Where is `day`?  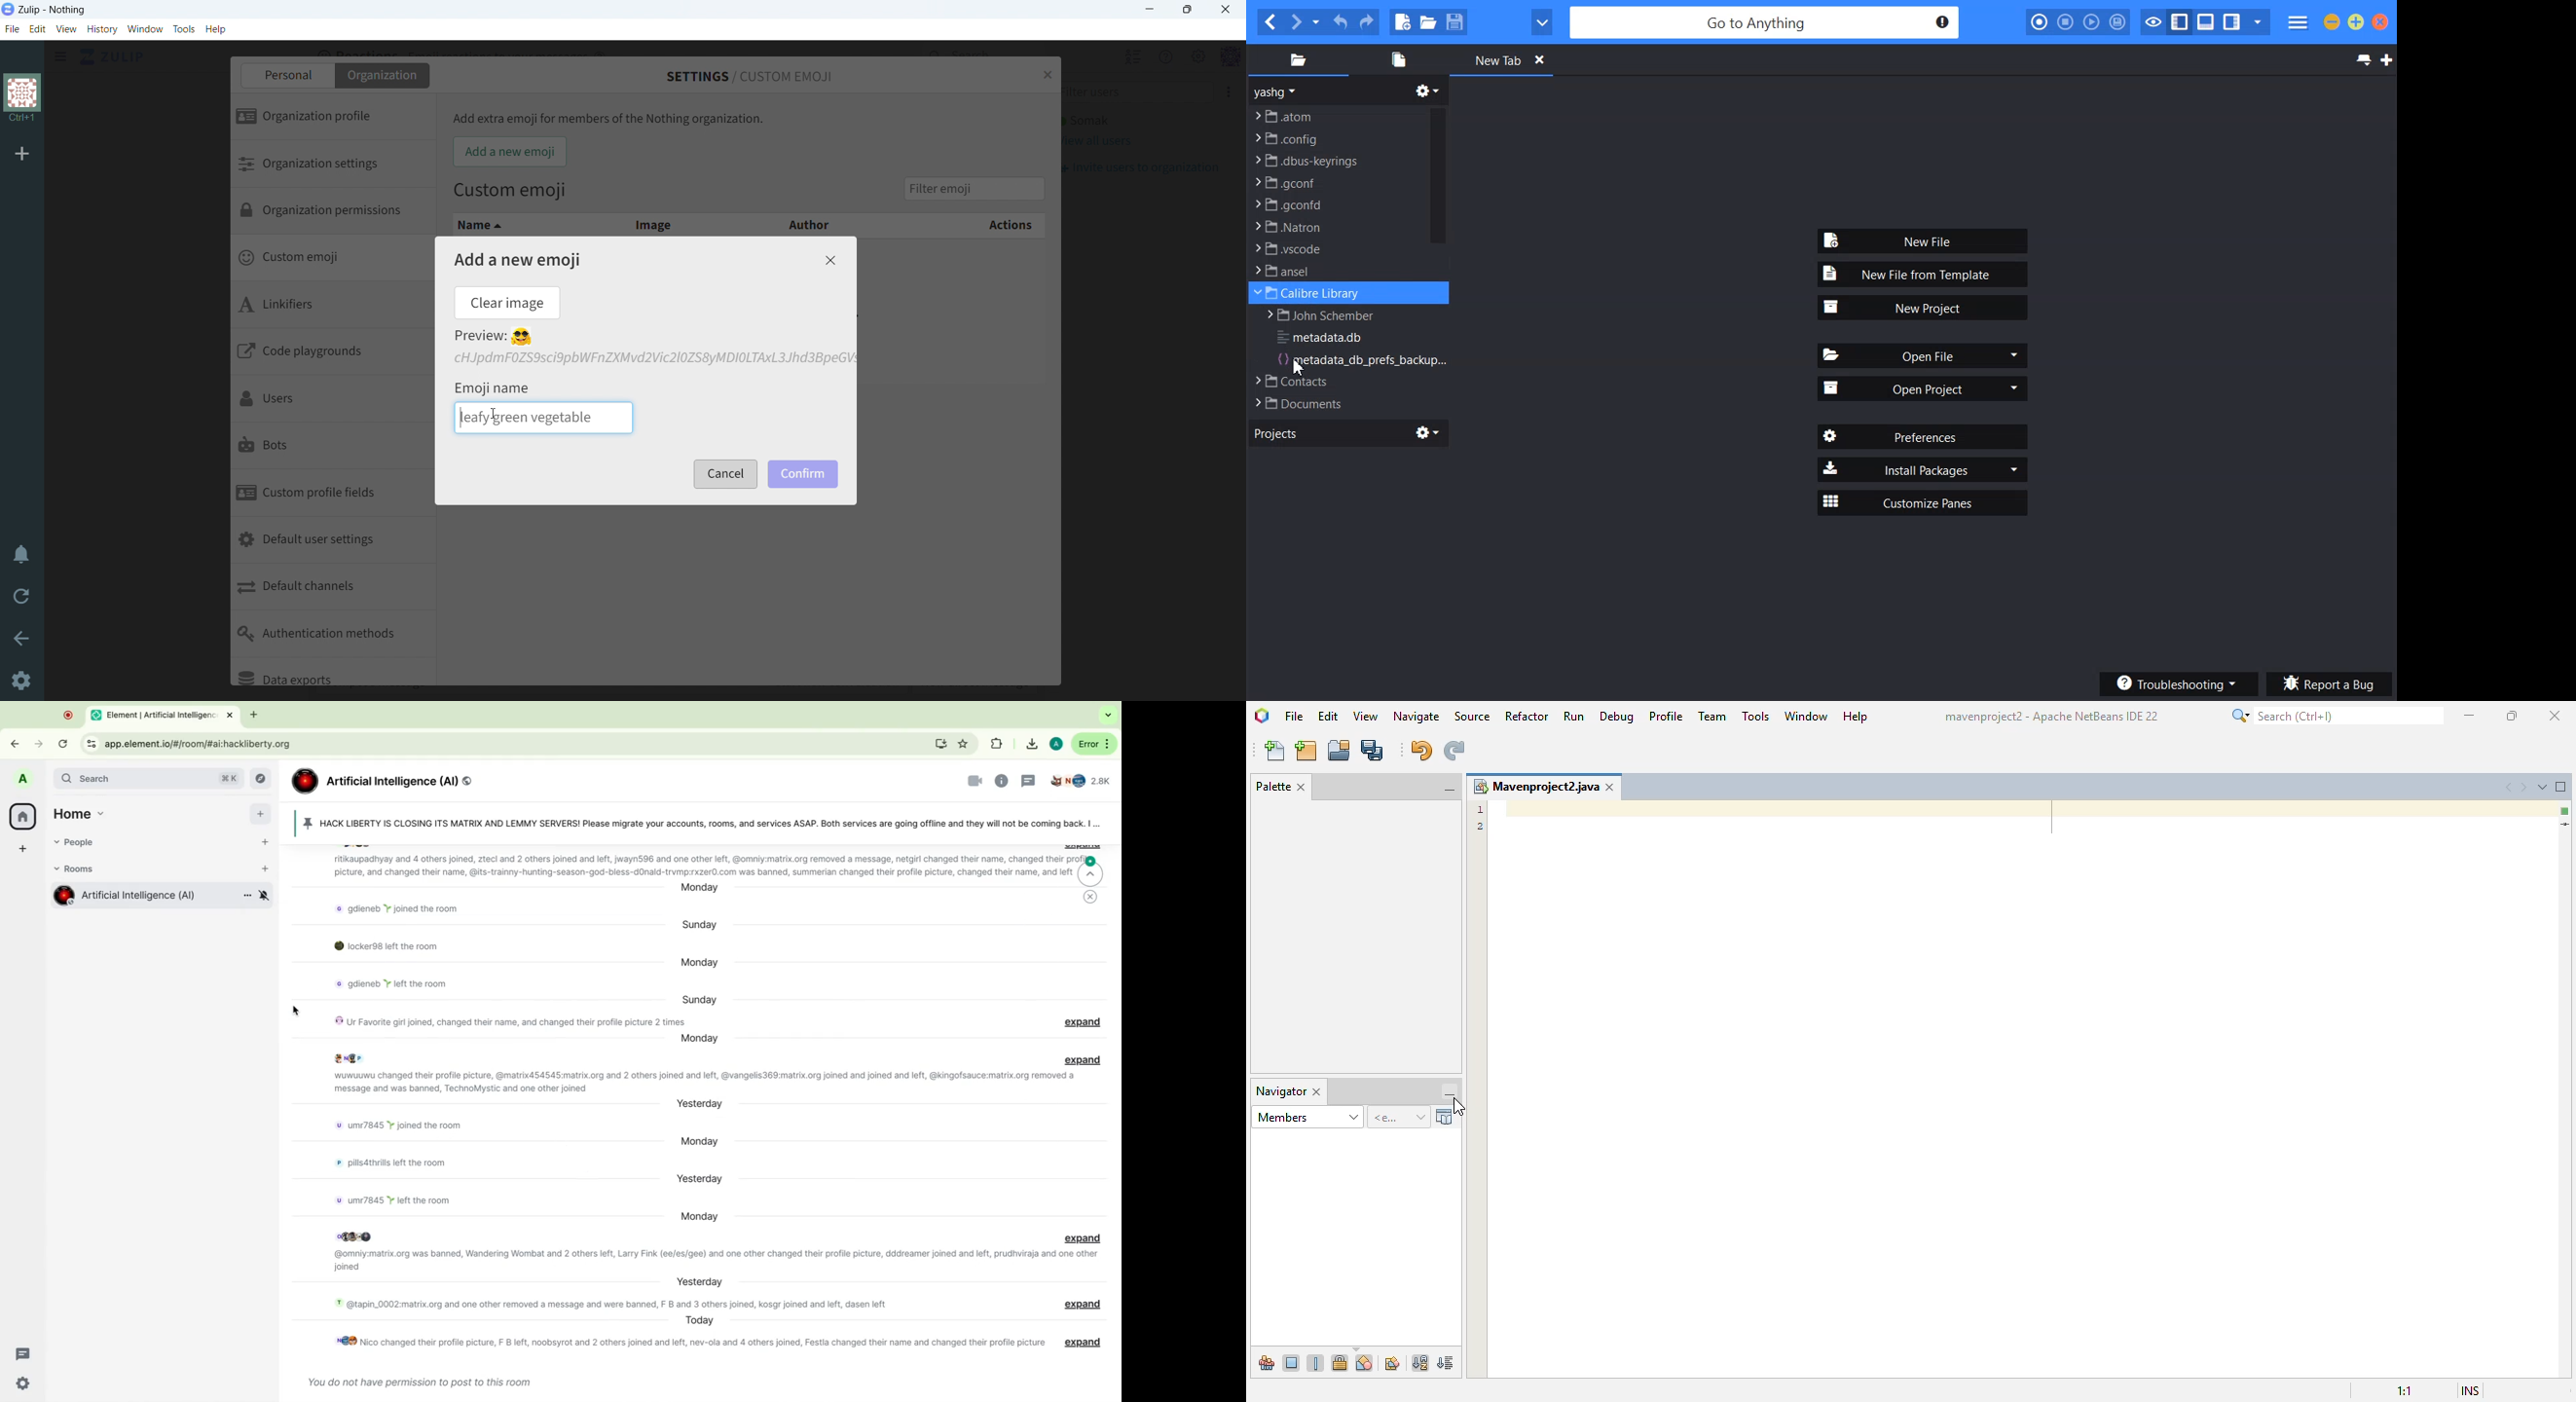
day is located at coordinates (700, 1140).